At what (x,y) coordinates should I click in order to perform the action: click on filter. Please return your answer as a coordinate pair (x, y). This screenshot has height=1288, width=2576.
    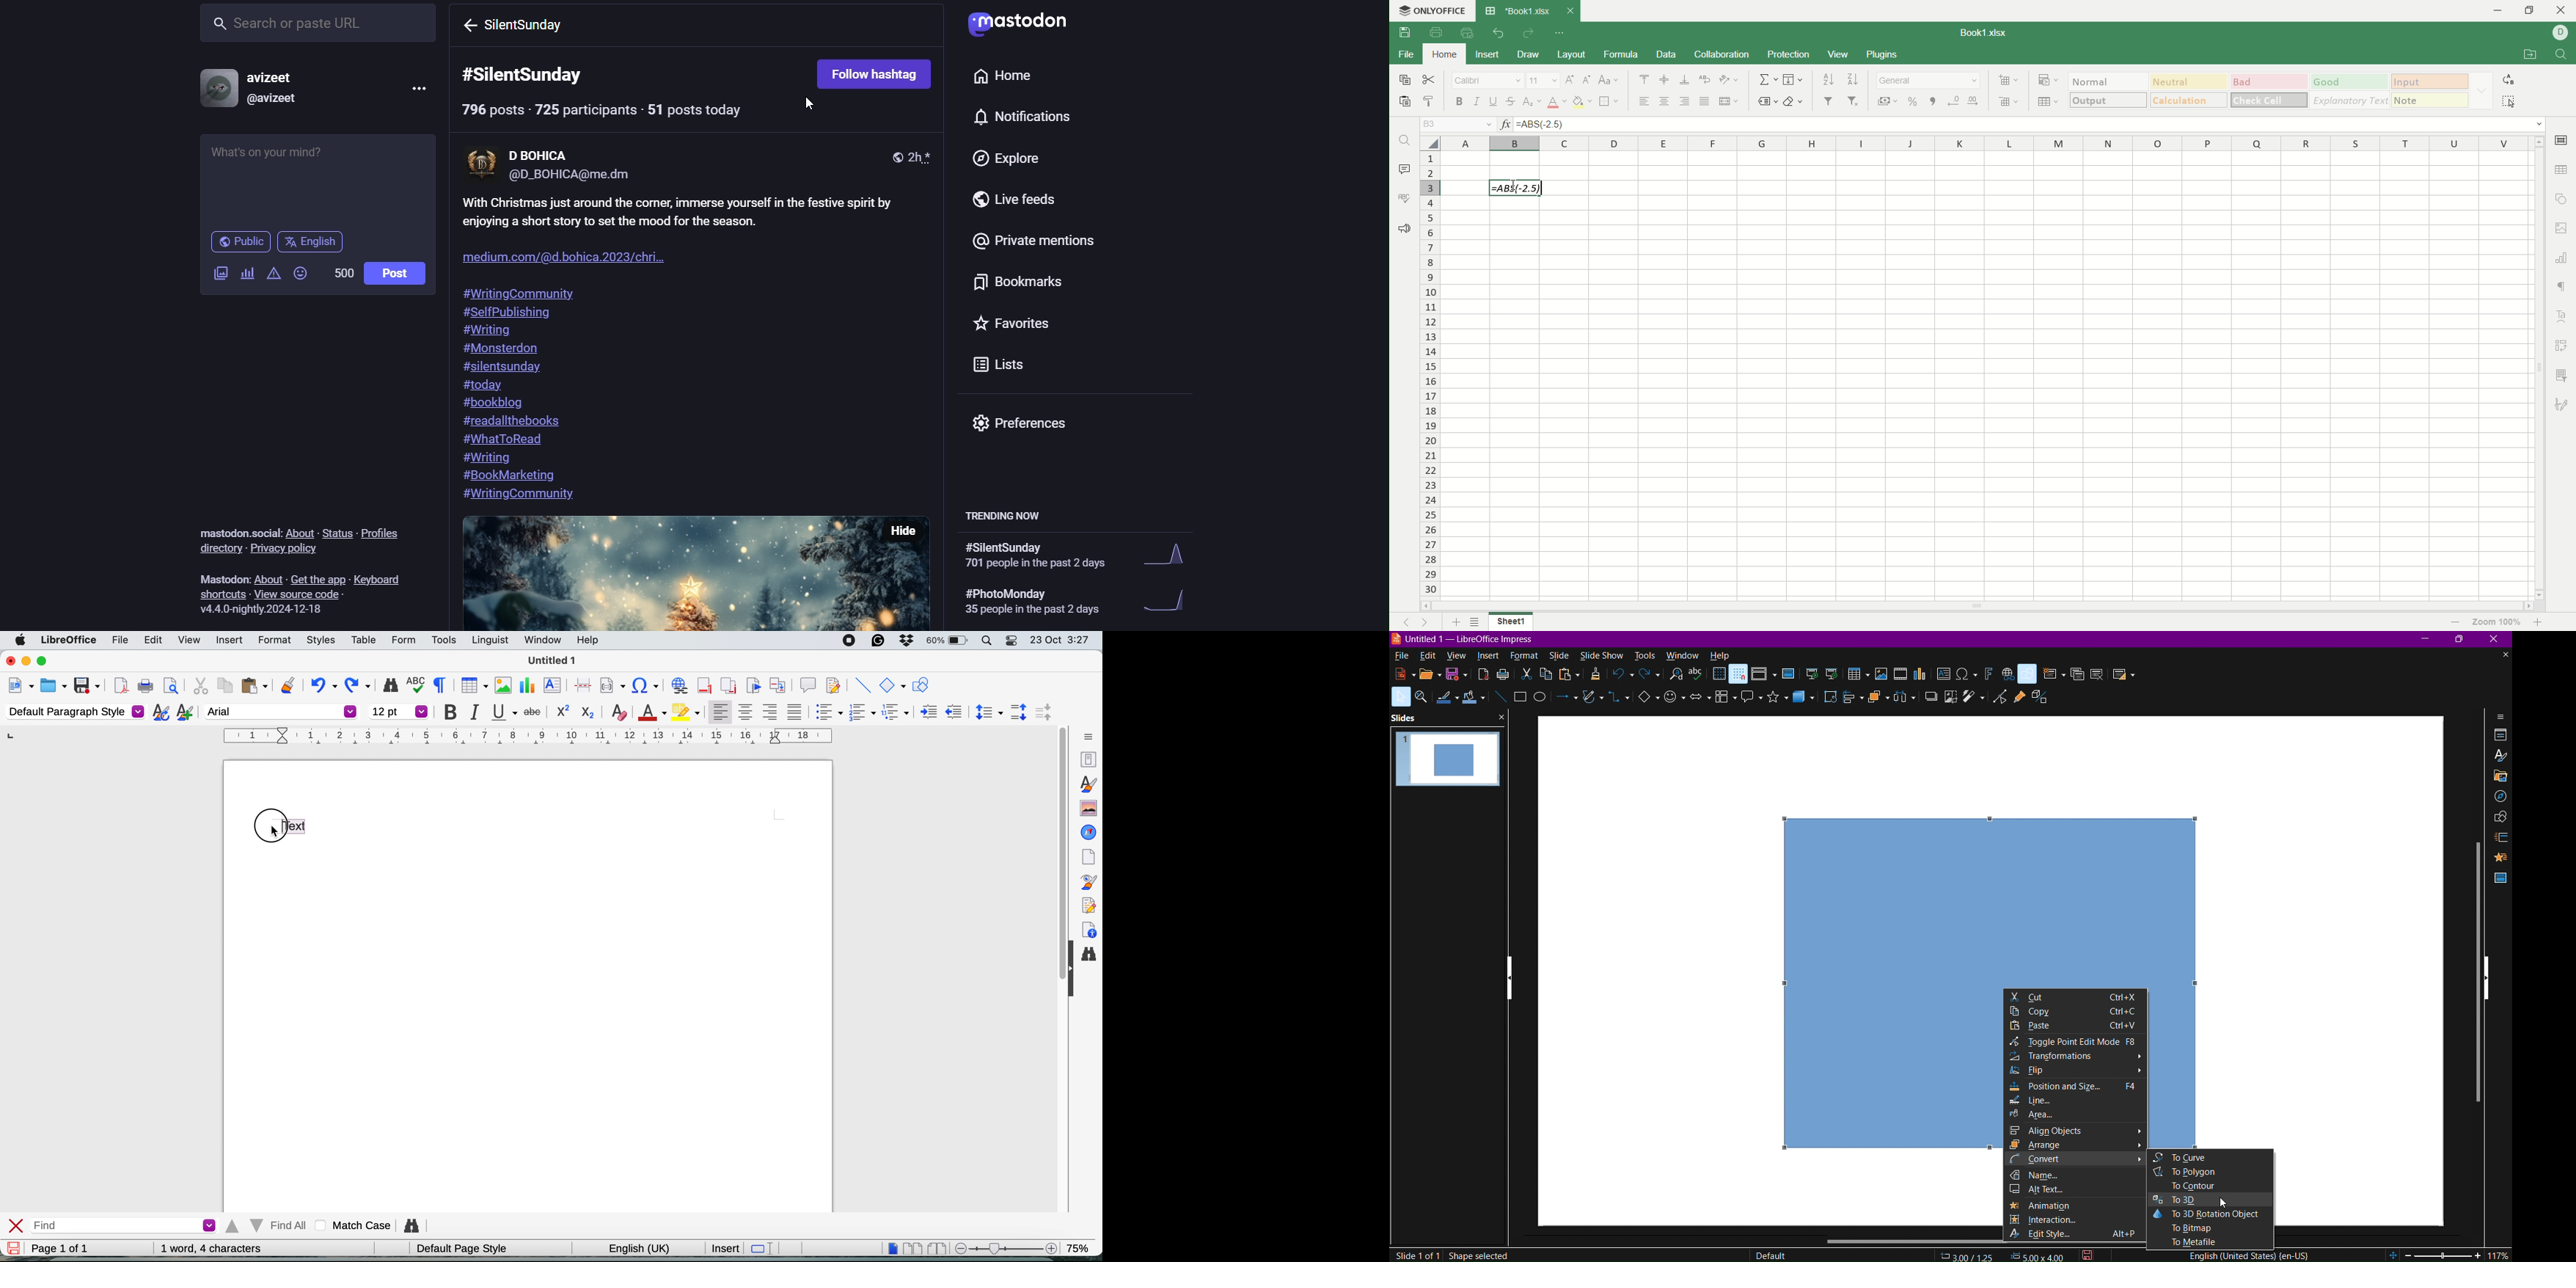
    Looking at the image, I should click on (1830, 101).